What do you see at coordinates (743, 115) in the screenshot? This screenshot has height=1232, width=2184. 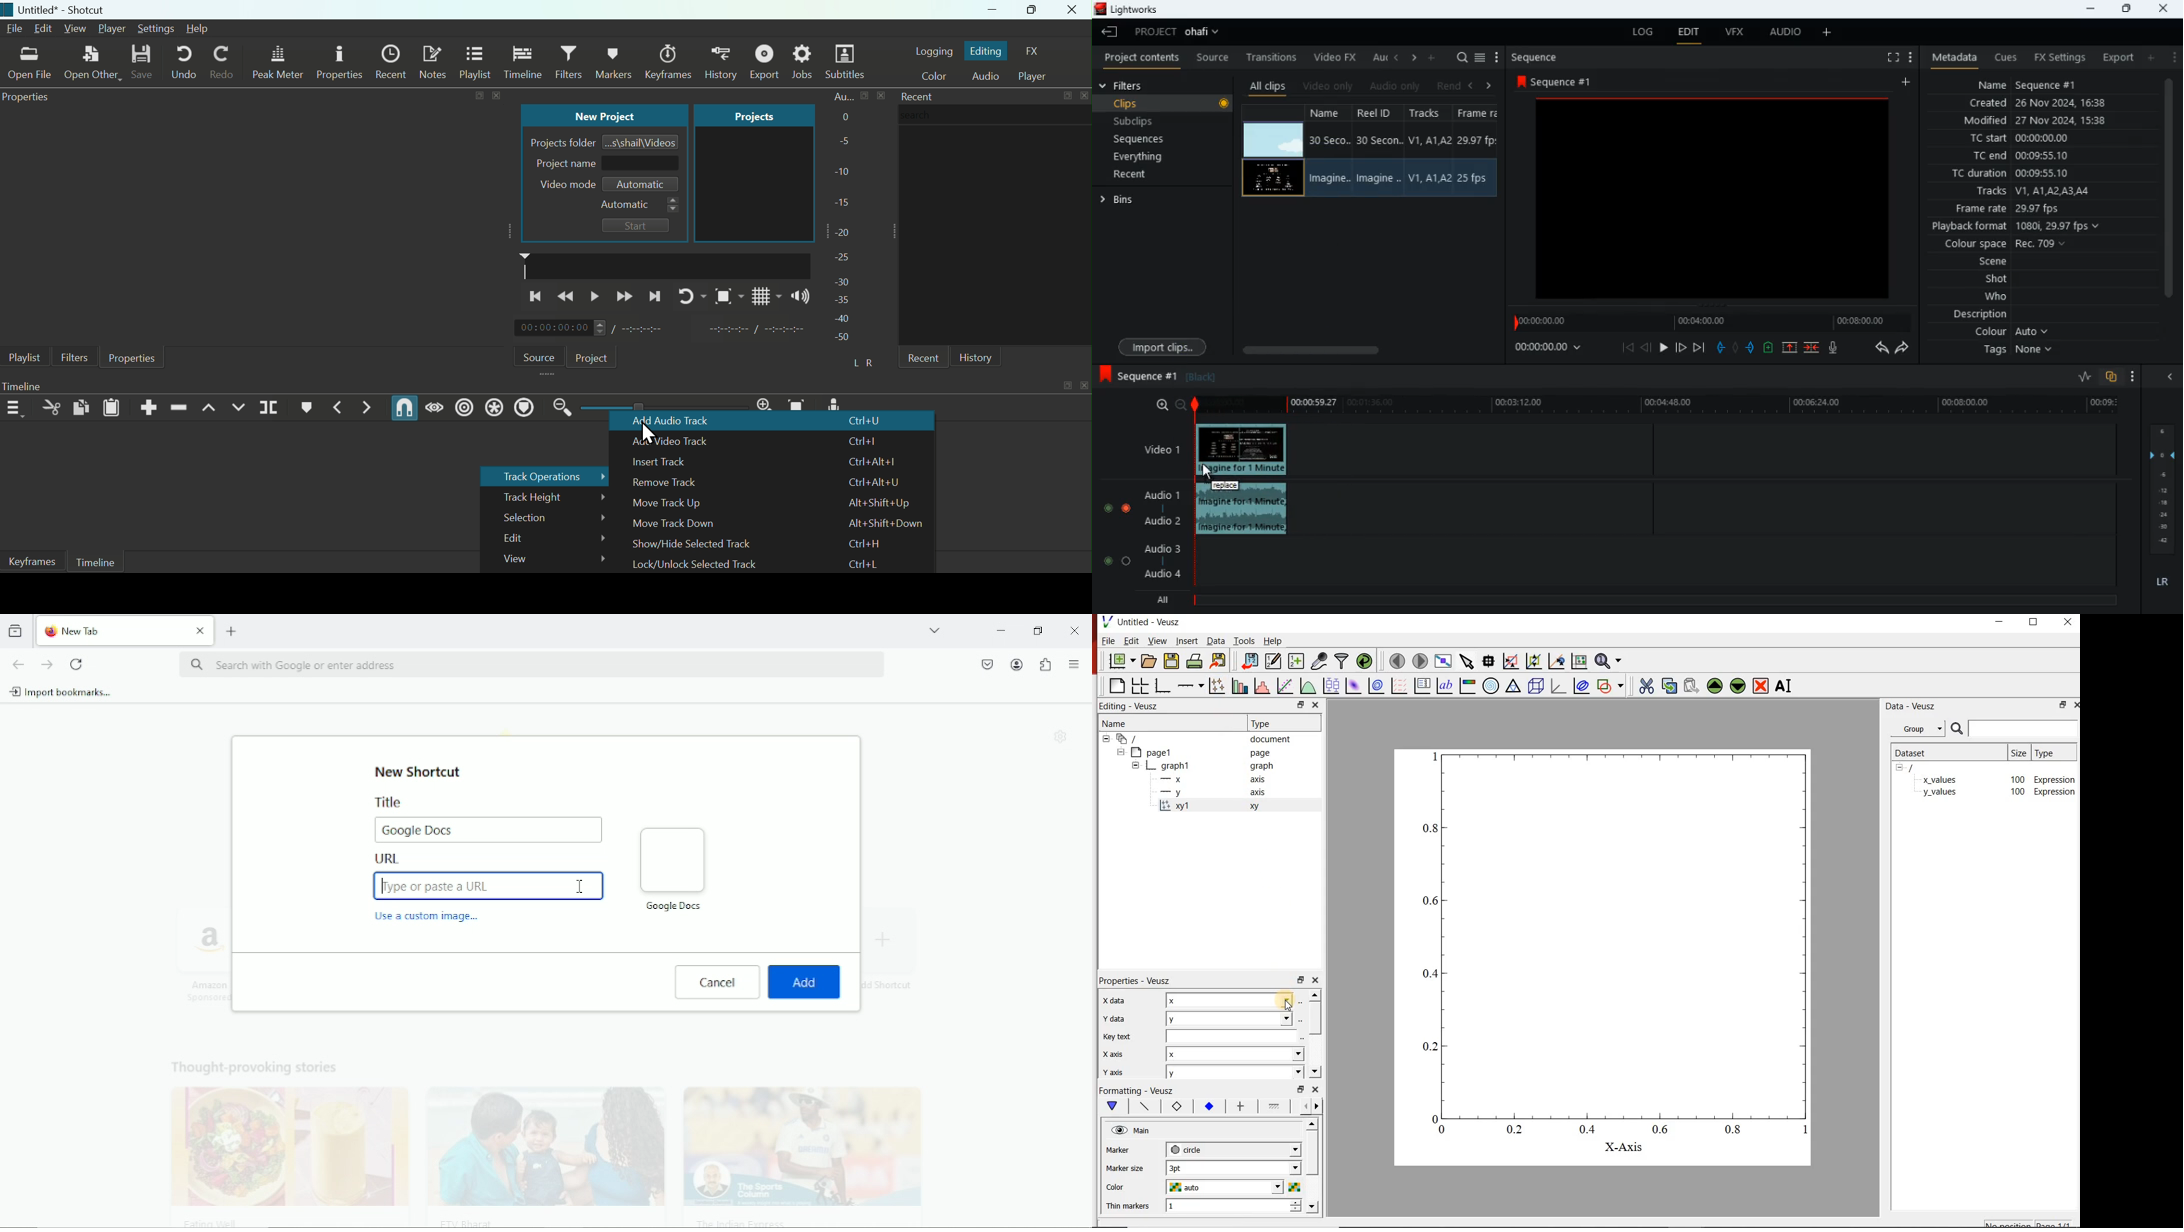 I see `Projects` at bounding box center [743, 115].